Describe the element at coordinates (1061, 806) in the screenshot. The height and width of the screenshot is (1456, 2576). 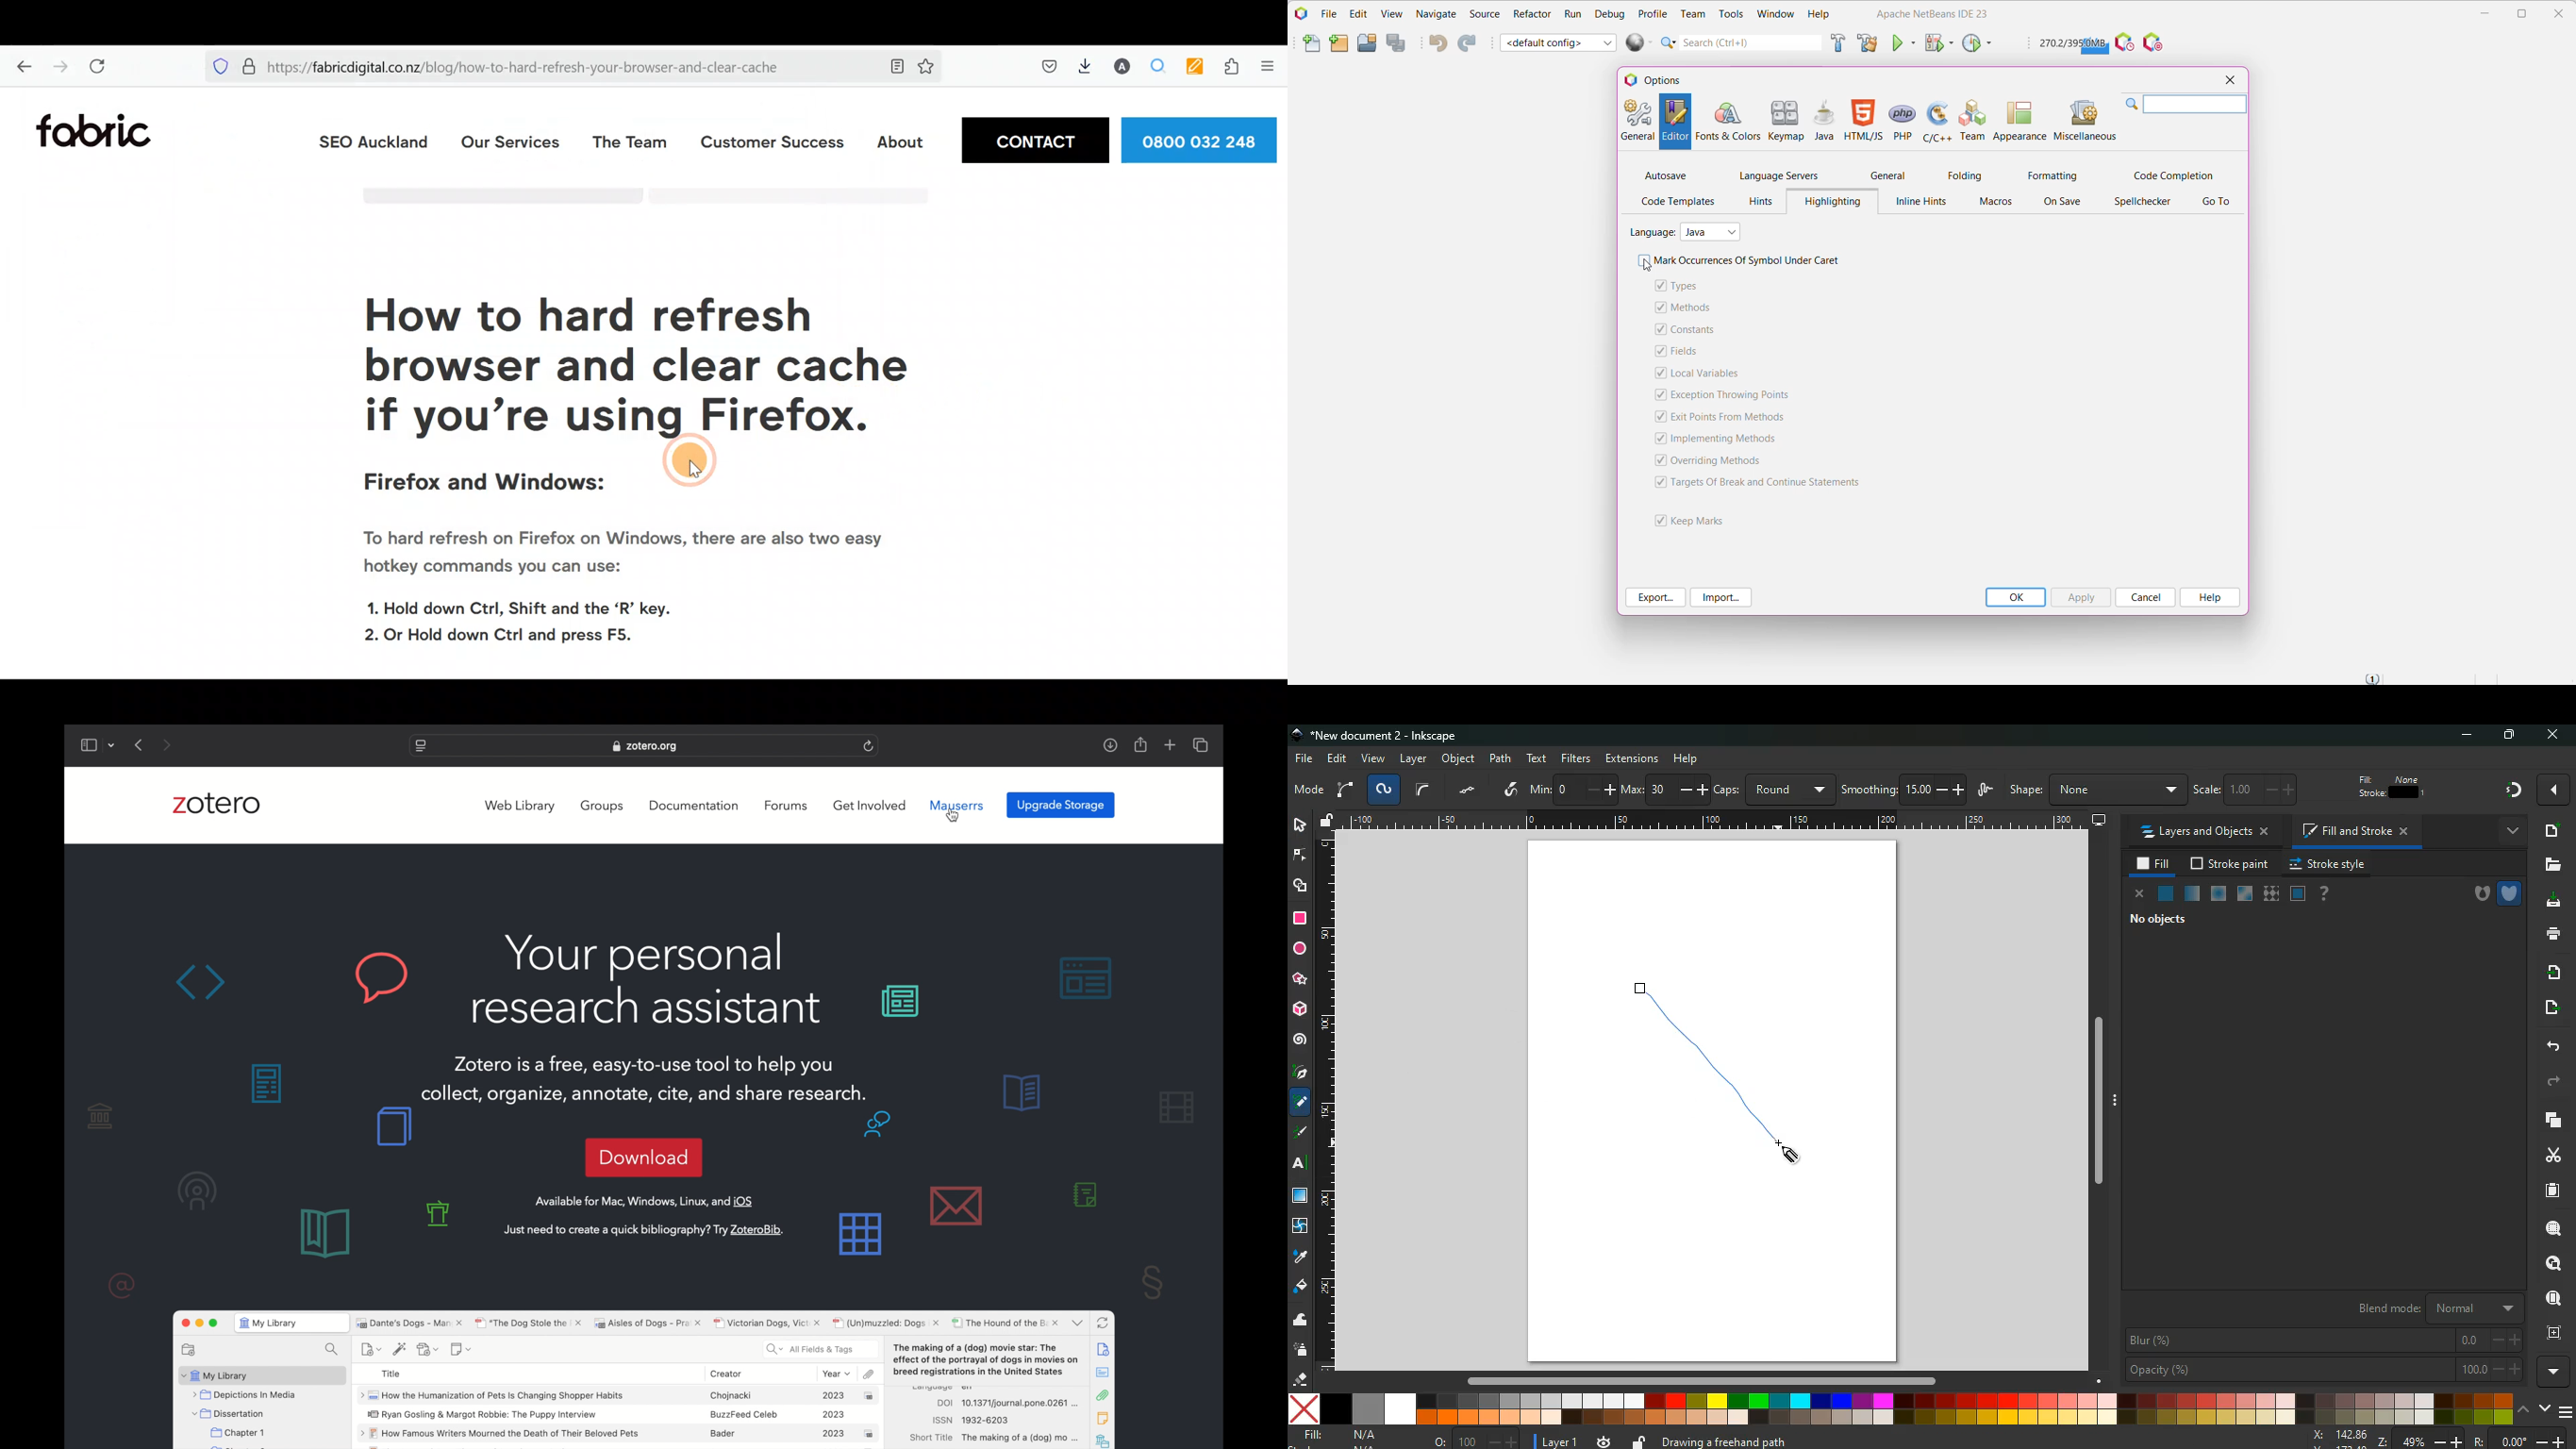
I see `upgrade storage` at that location.